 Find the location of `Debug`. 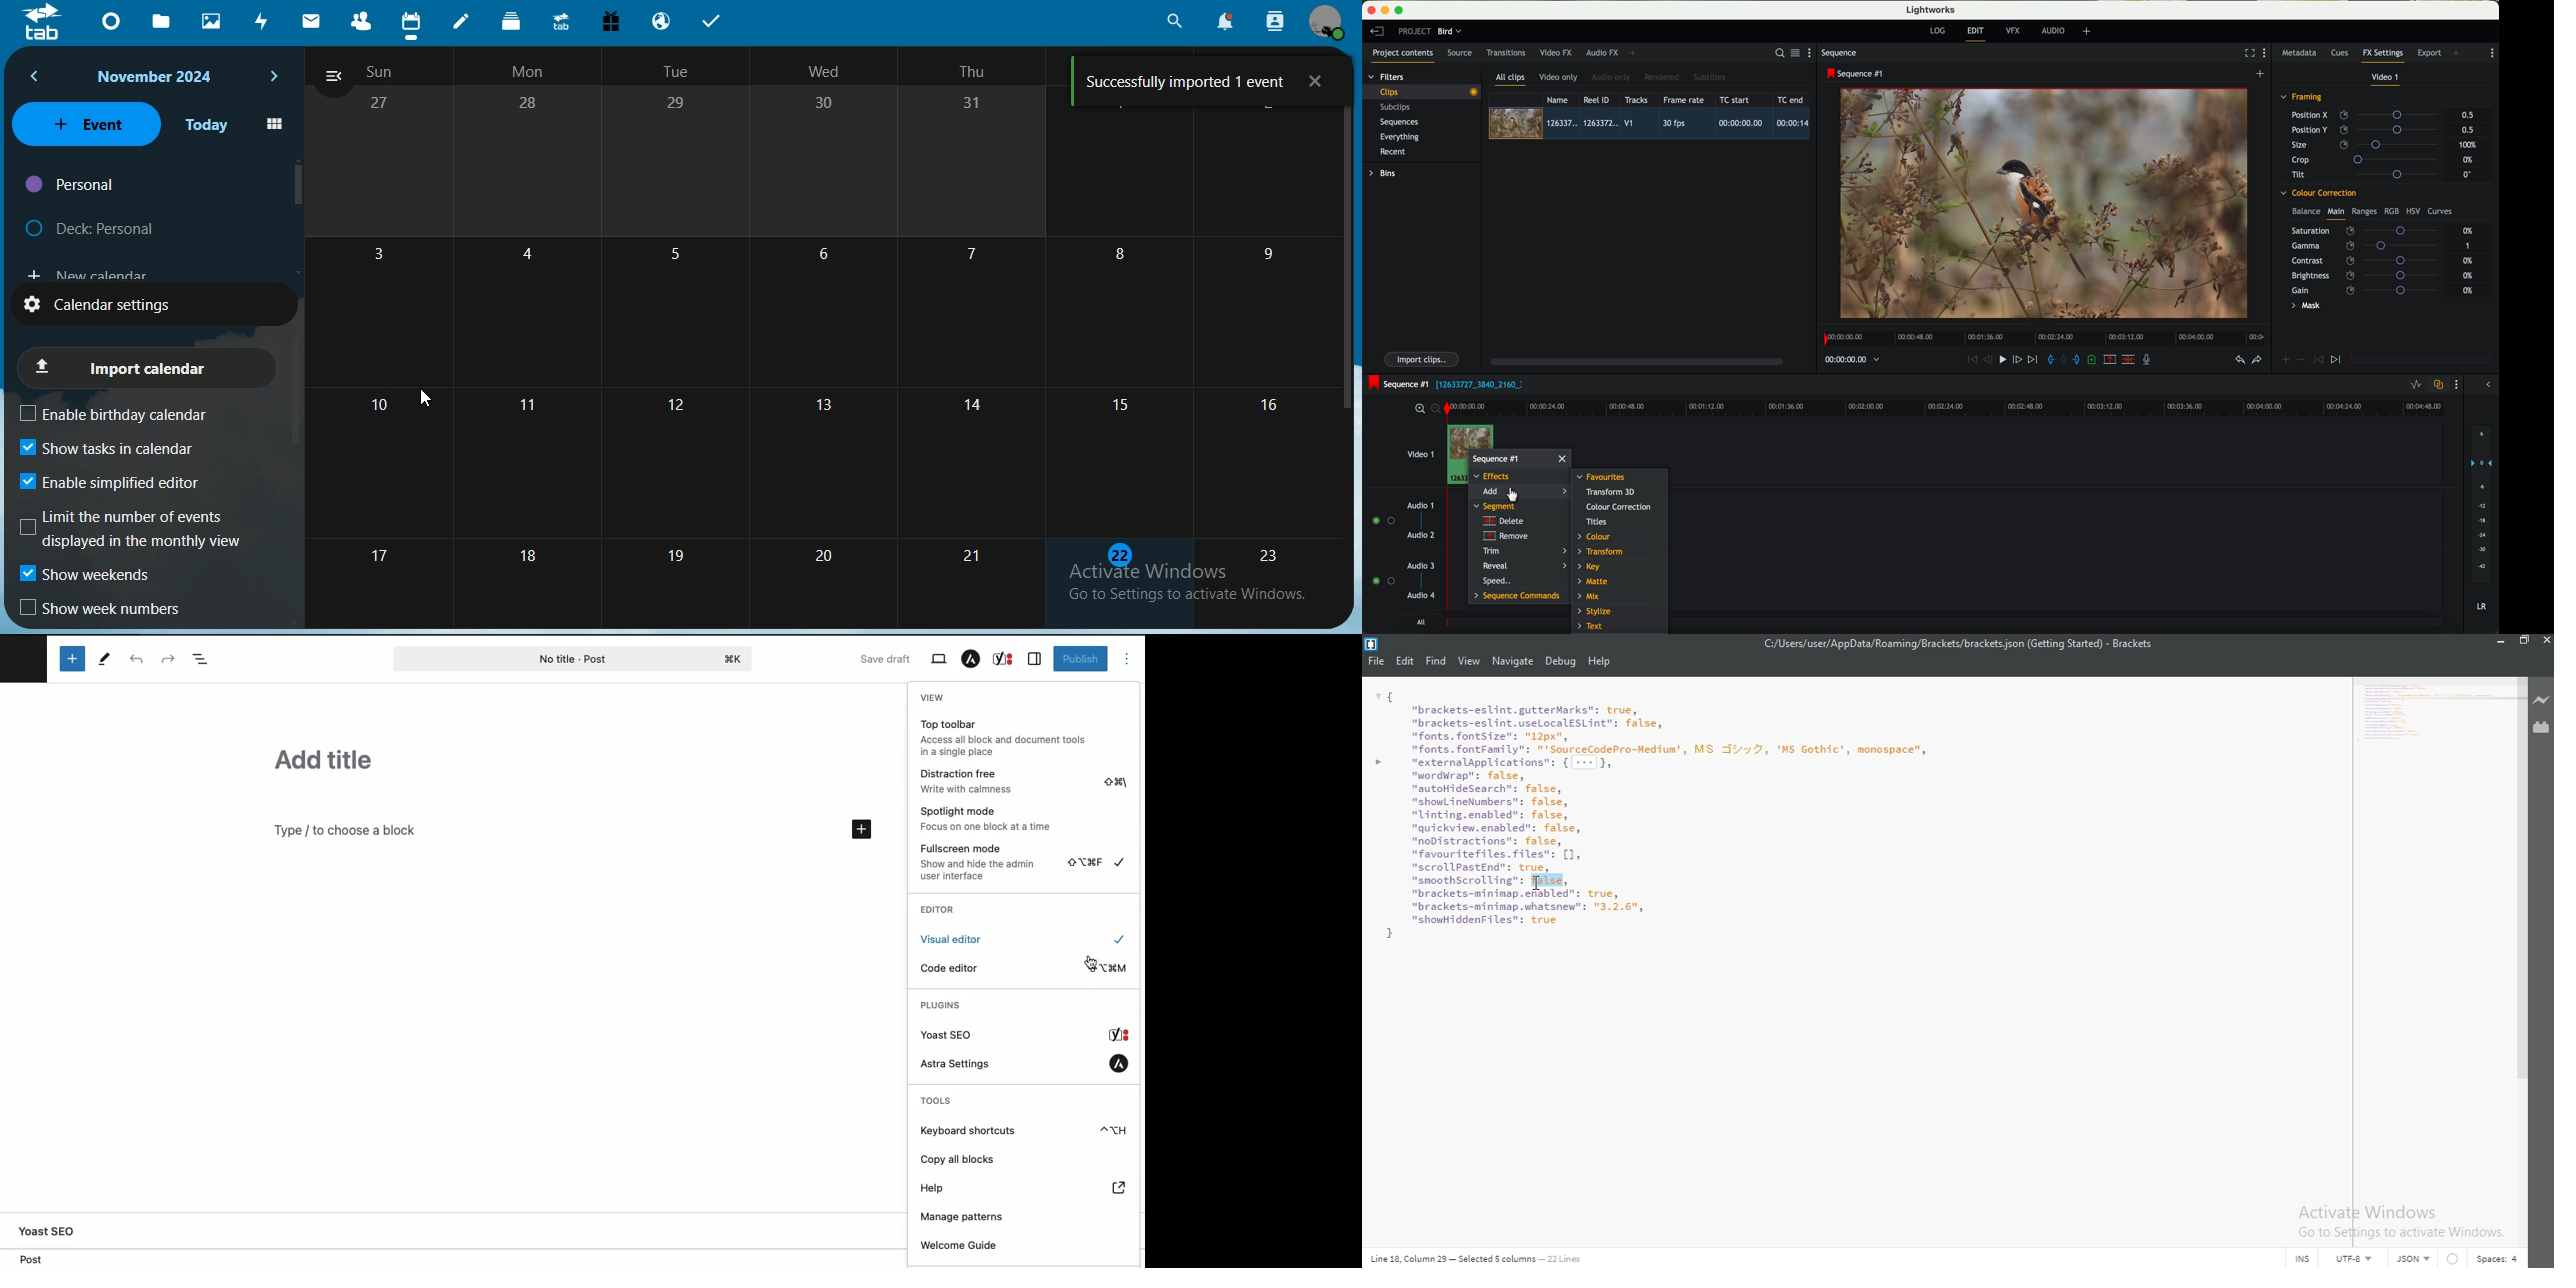

Debug is located at coordinates (1560, 663).